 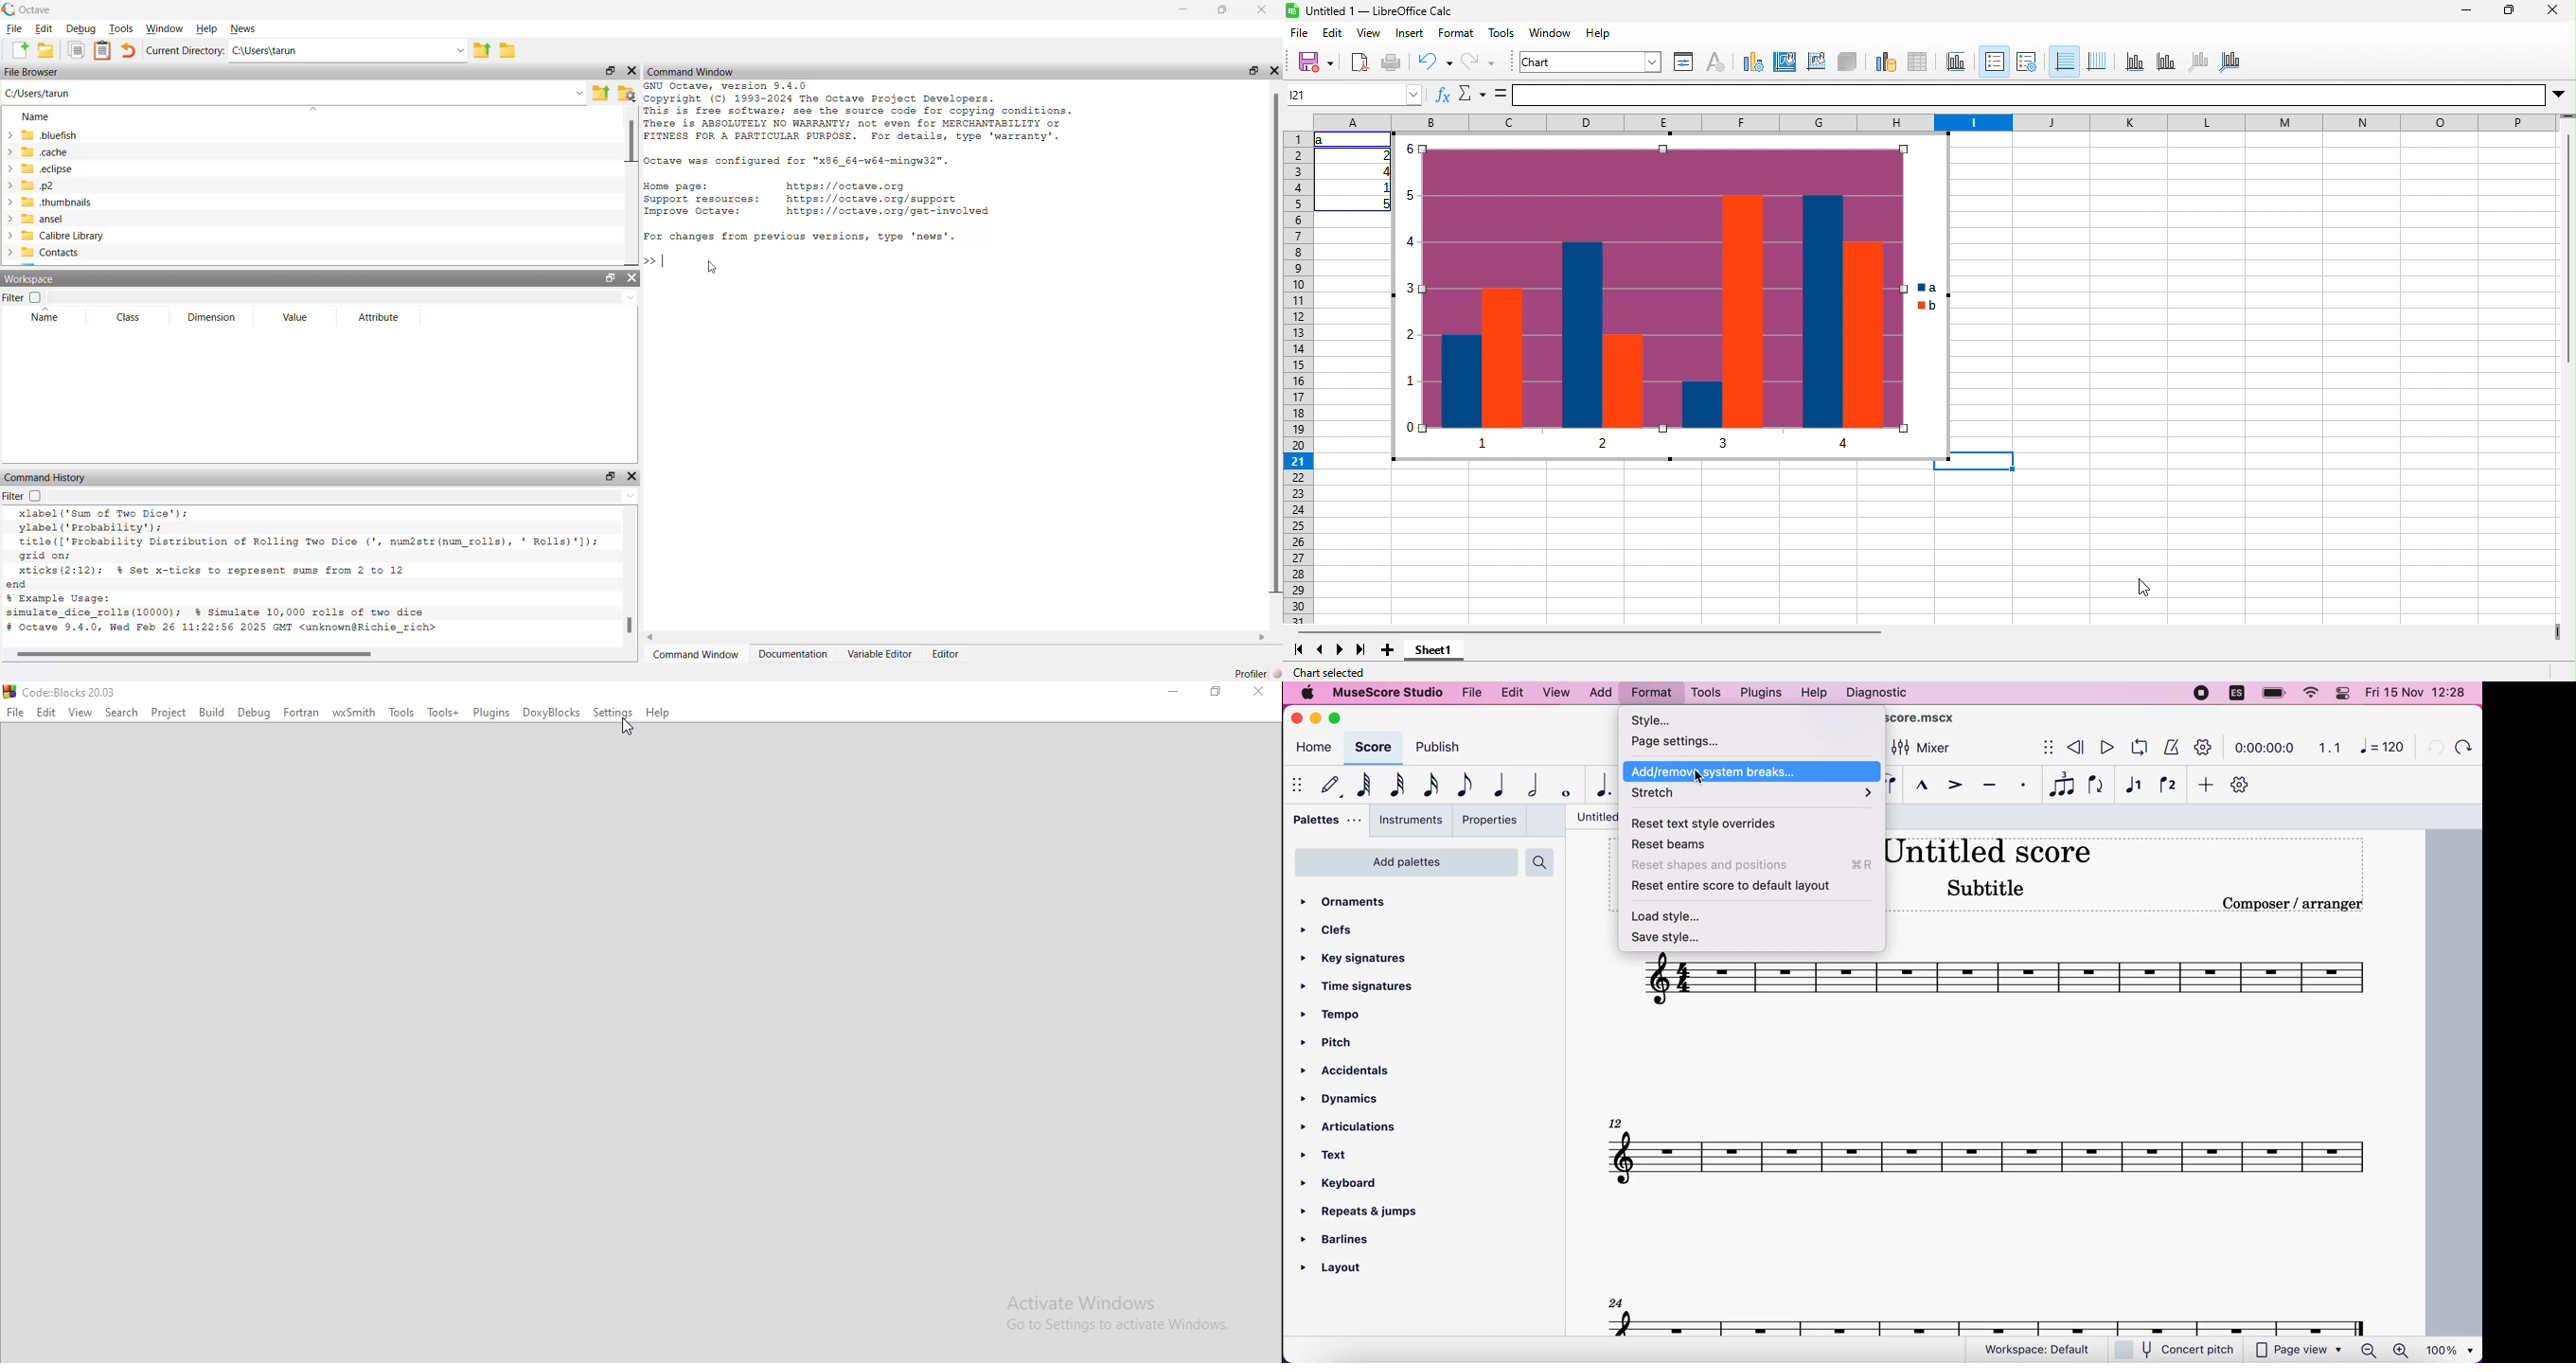 I want to click on augmentation dot, so click(x=1599, y=786).